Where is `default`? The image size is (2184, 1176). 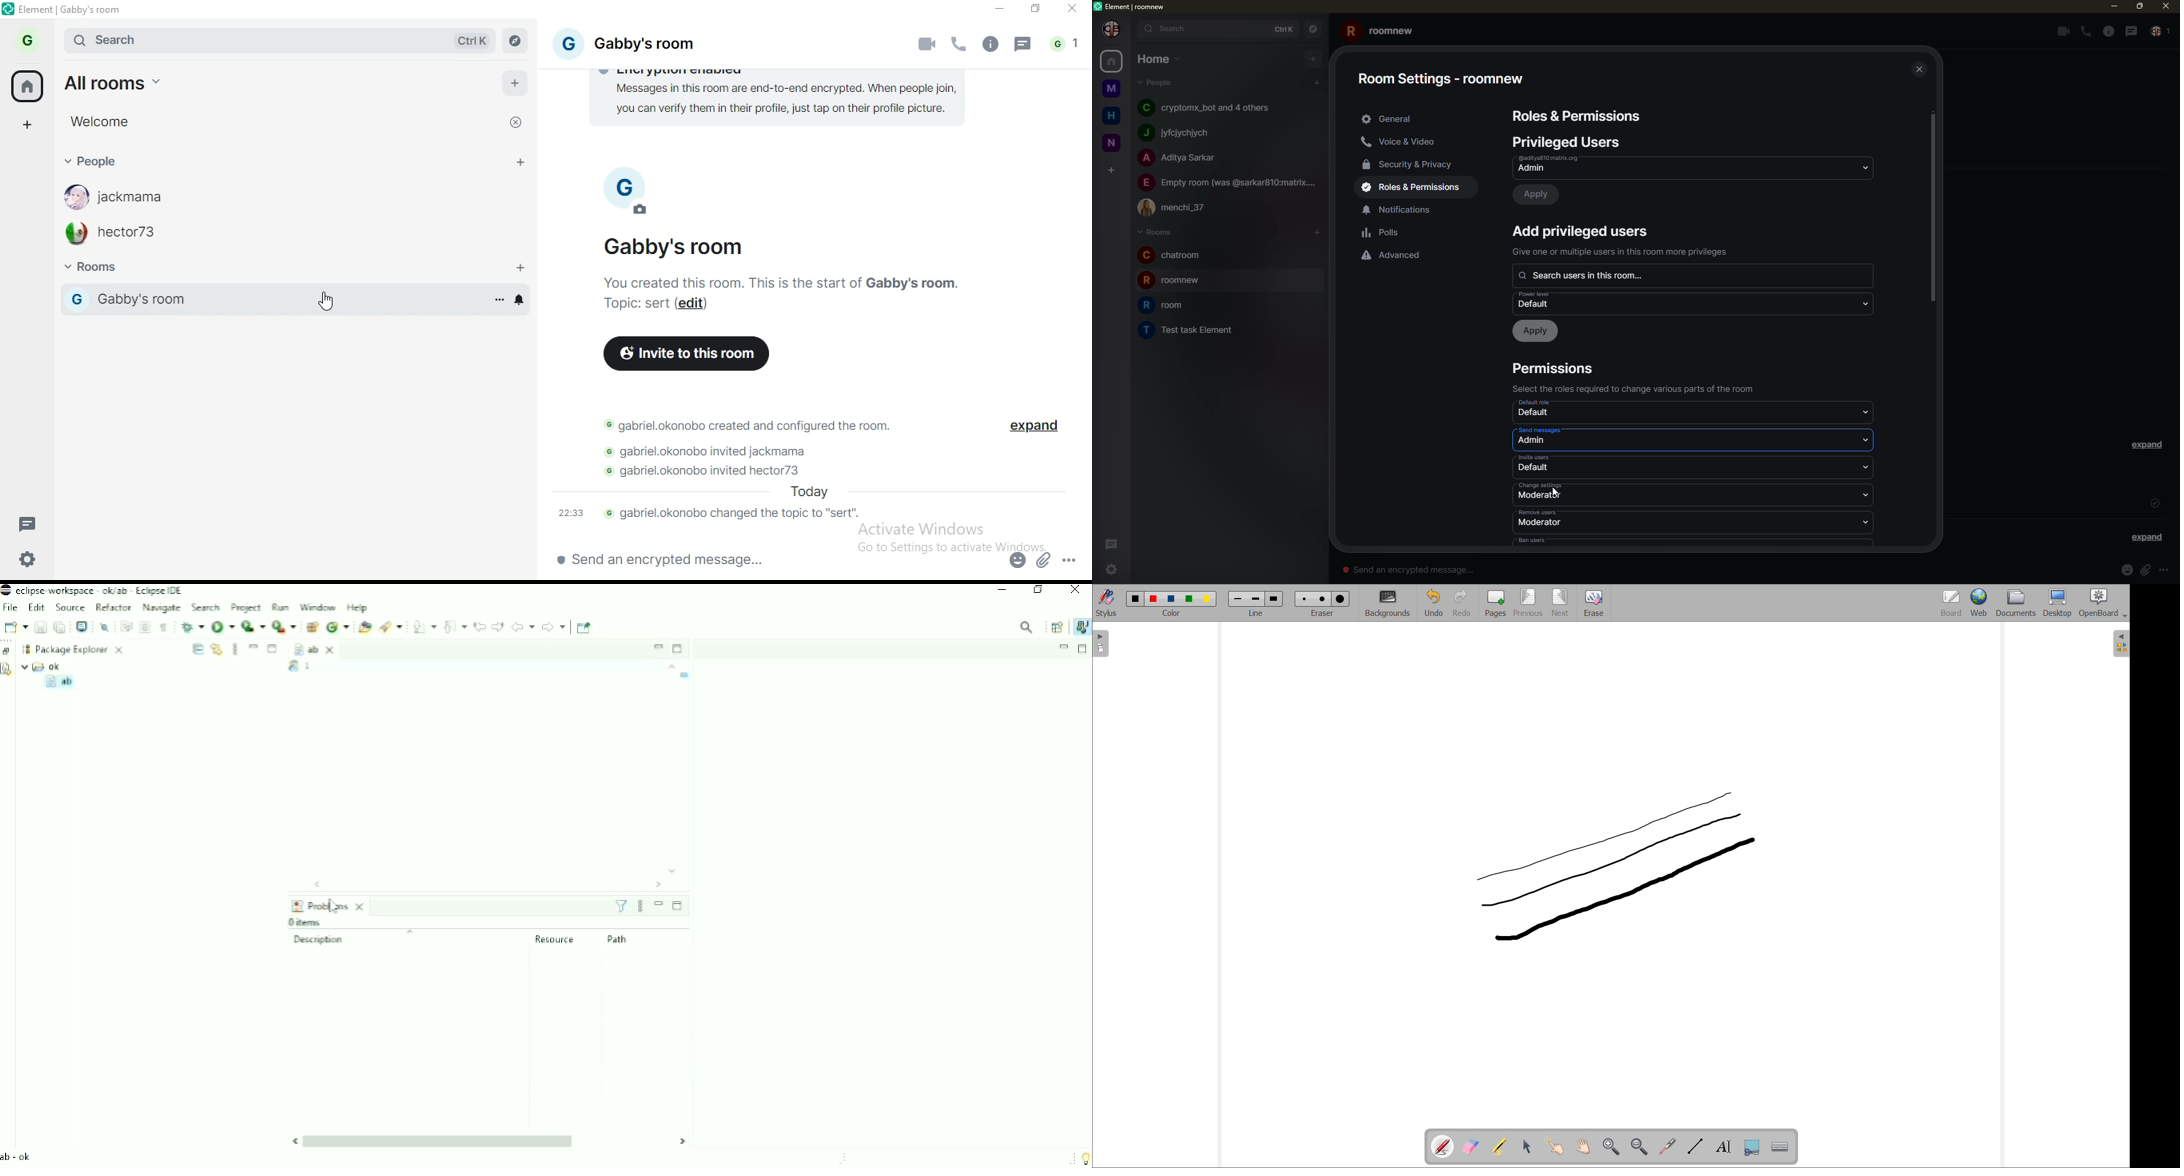
default is located at coordinates (1535, 468).